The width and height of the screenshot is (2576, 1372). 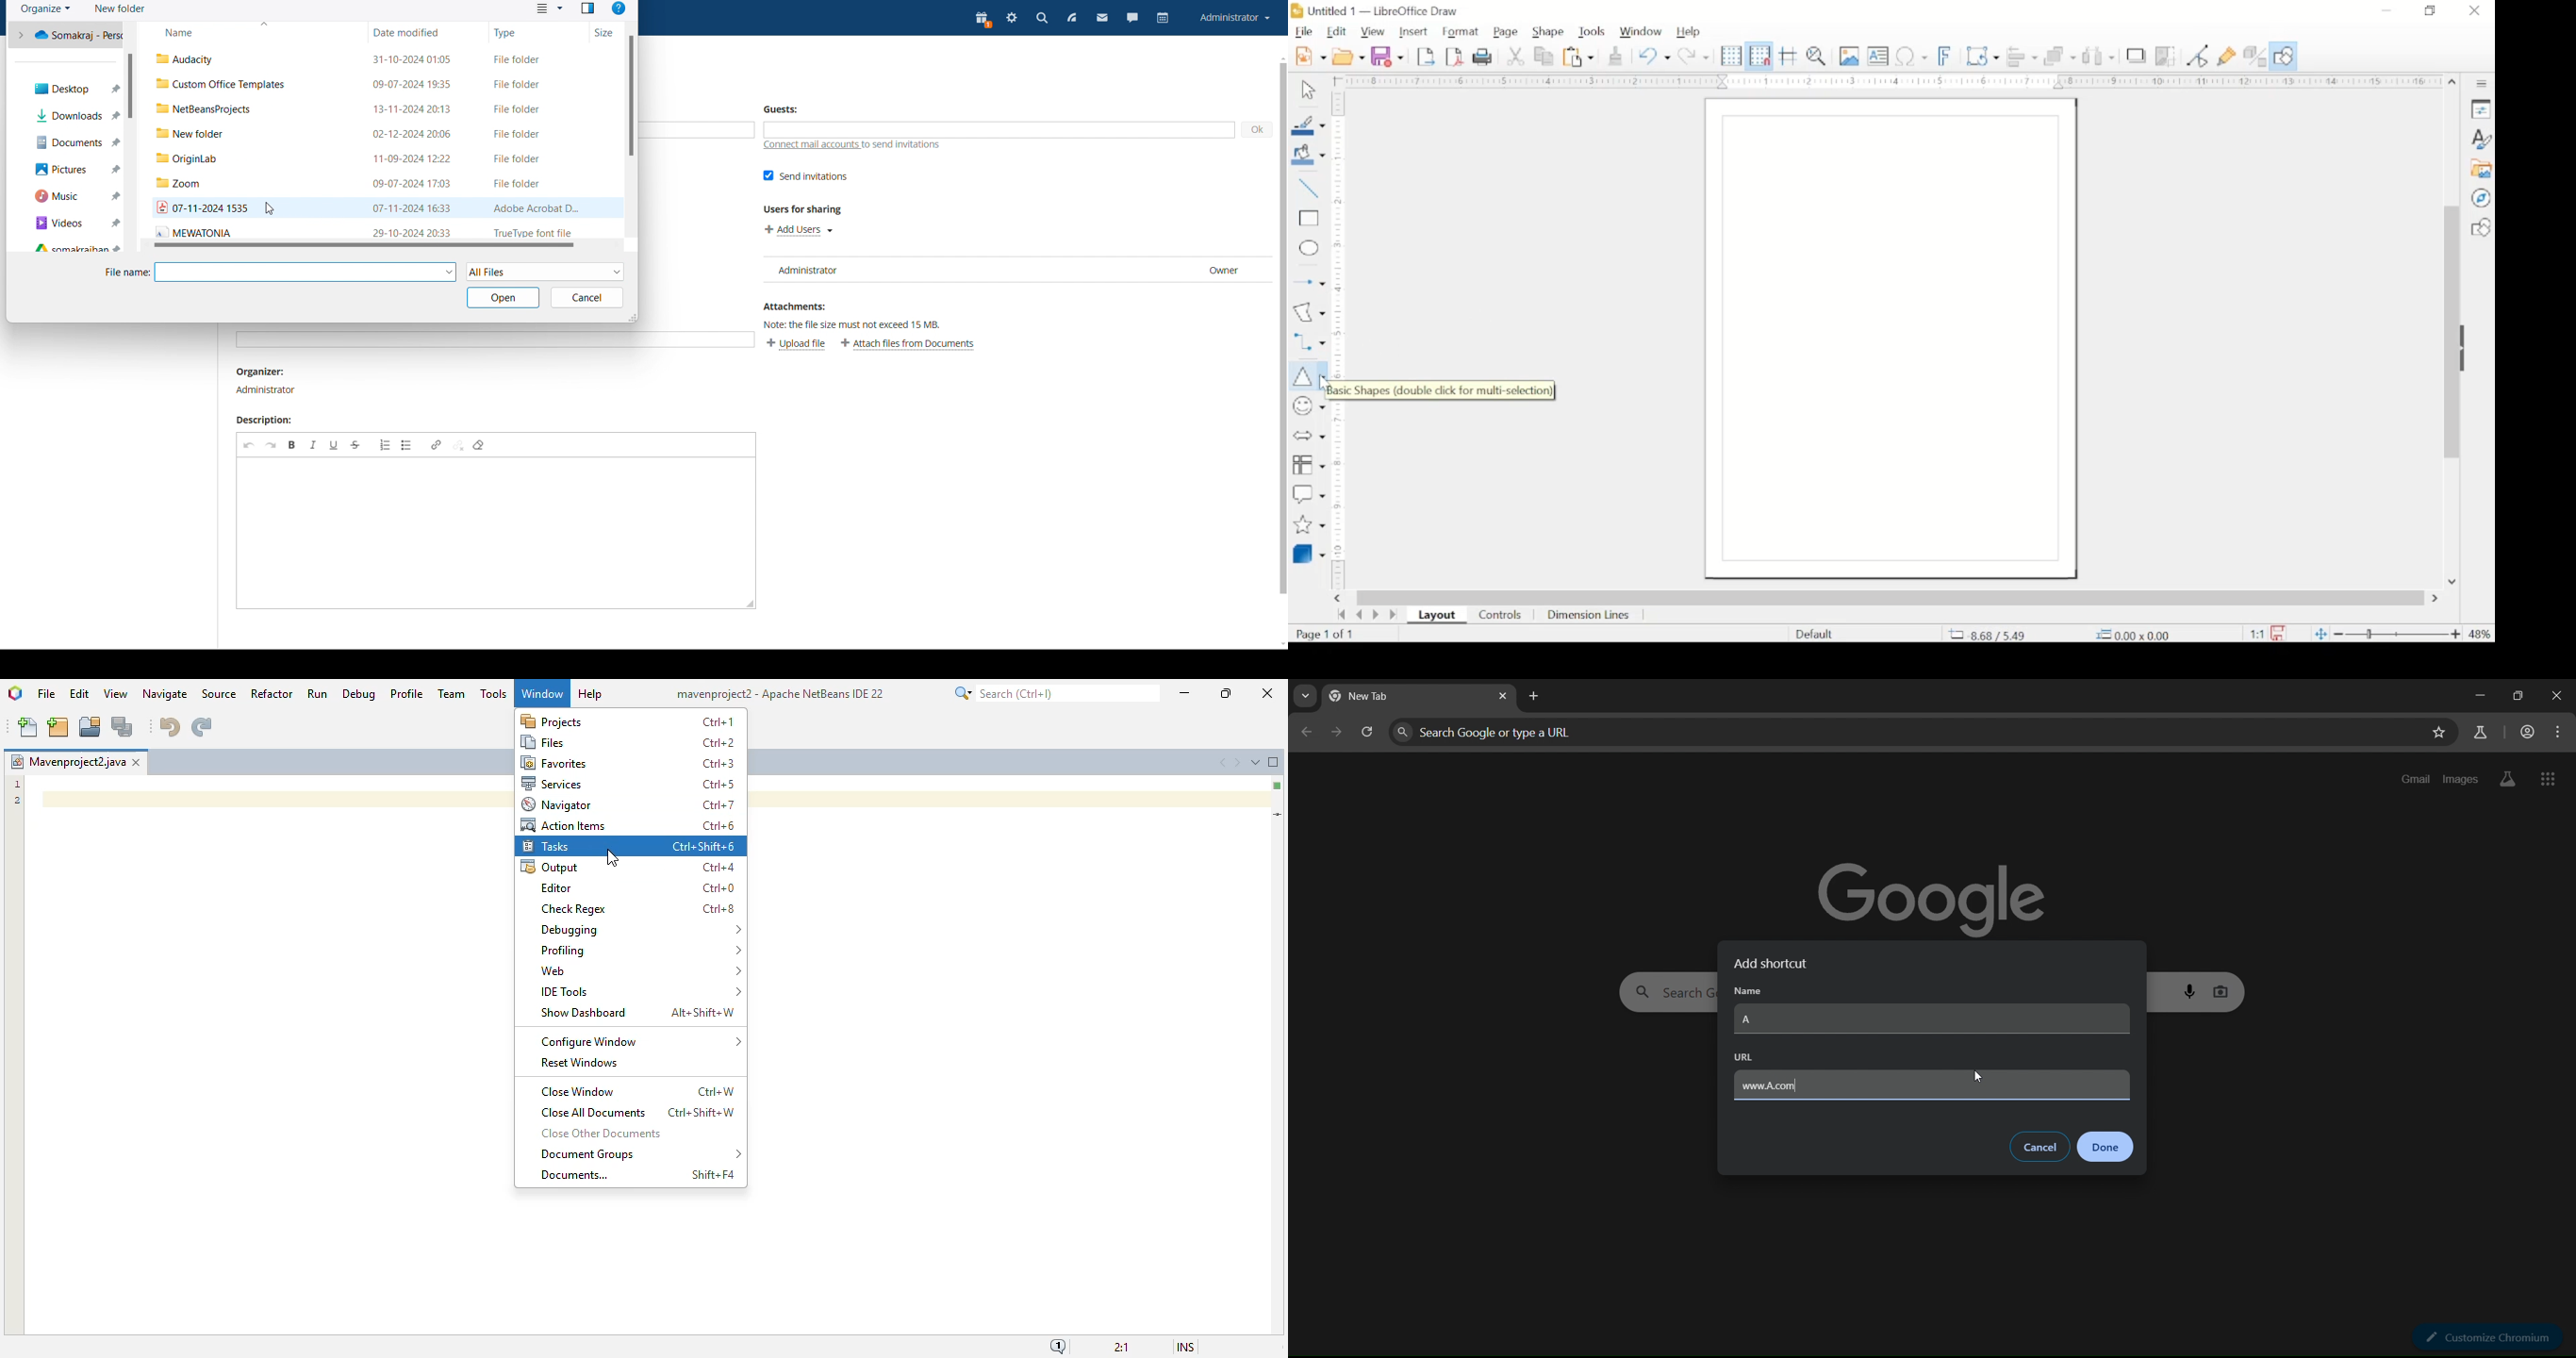 What do you see at coordinates (1451, 390) in the screenshot?
I see `shapes (double click for multi-selection)|` at bounding box center [1451, 390].